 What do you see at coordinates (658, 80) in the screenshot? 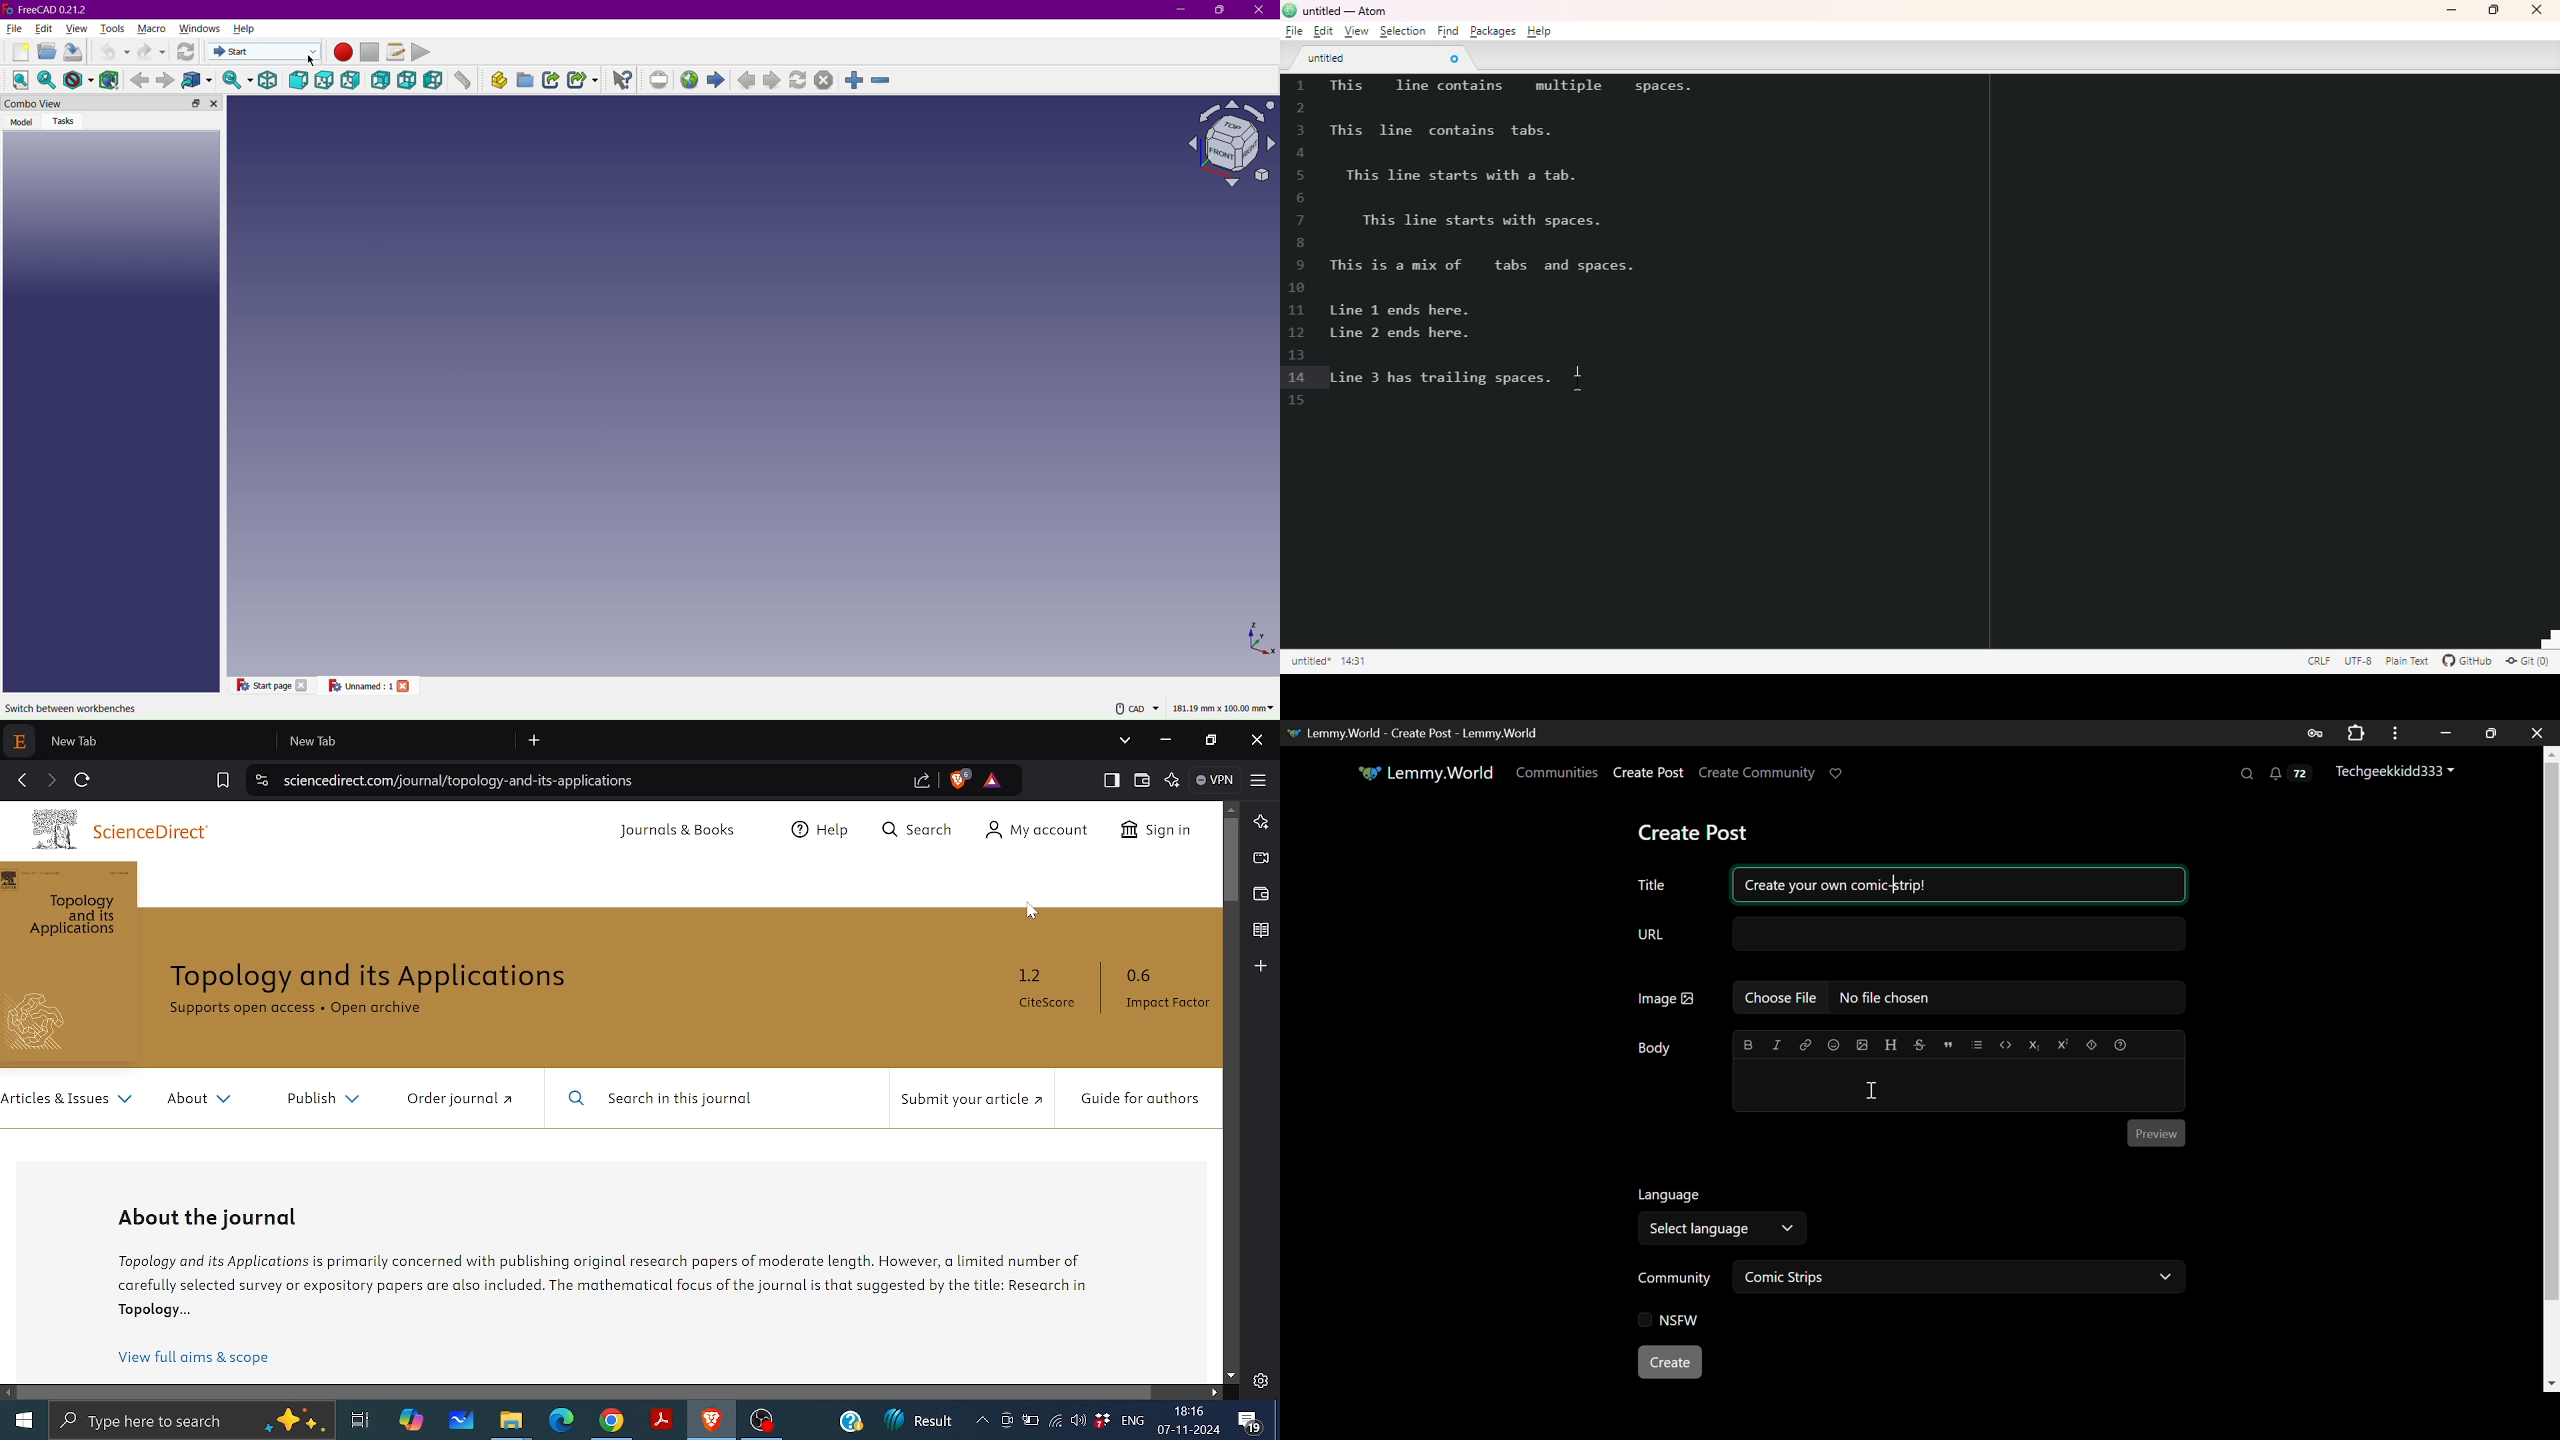
I see `Set URL` at bounding box center [658, 80].